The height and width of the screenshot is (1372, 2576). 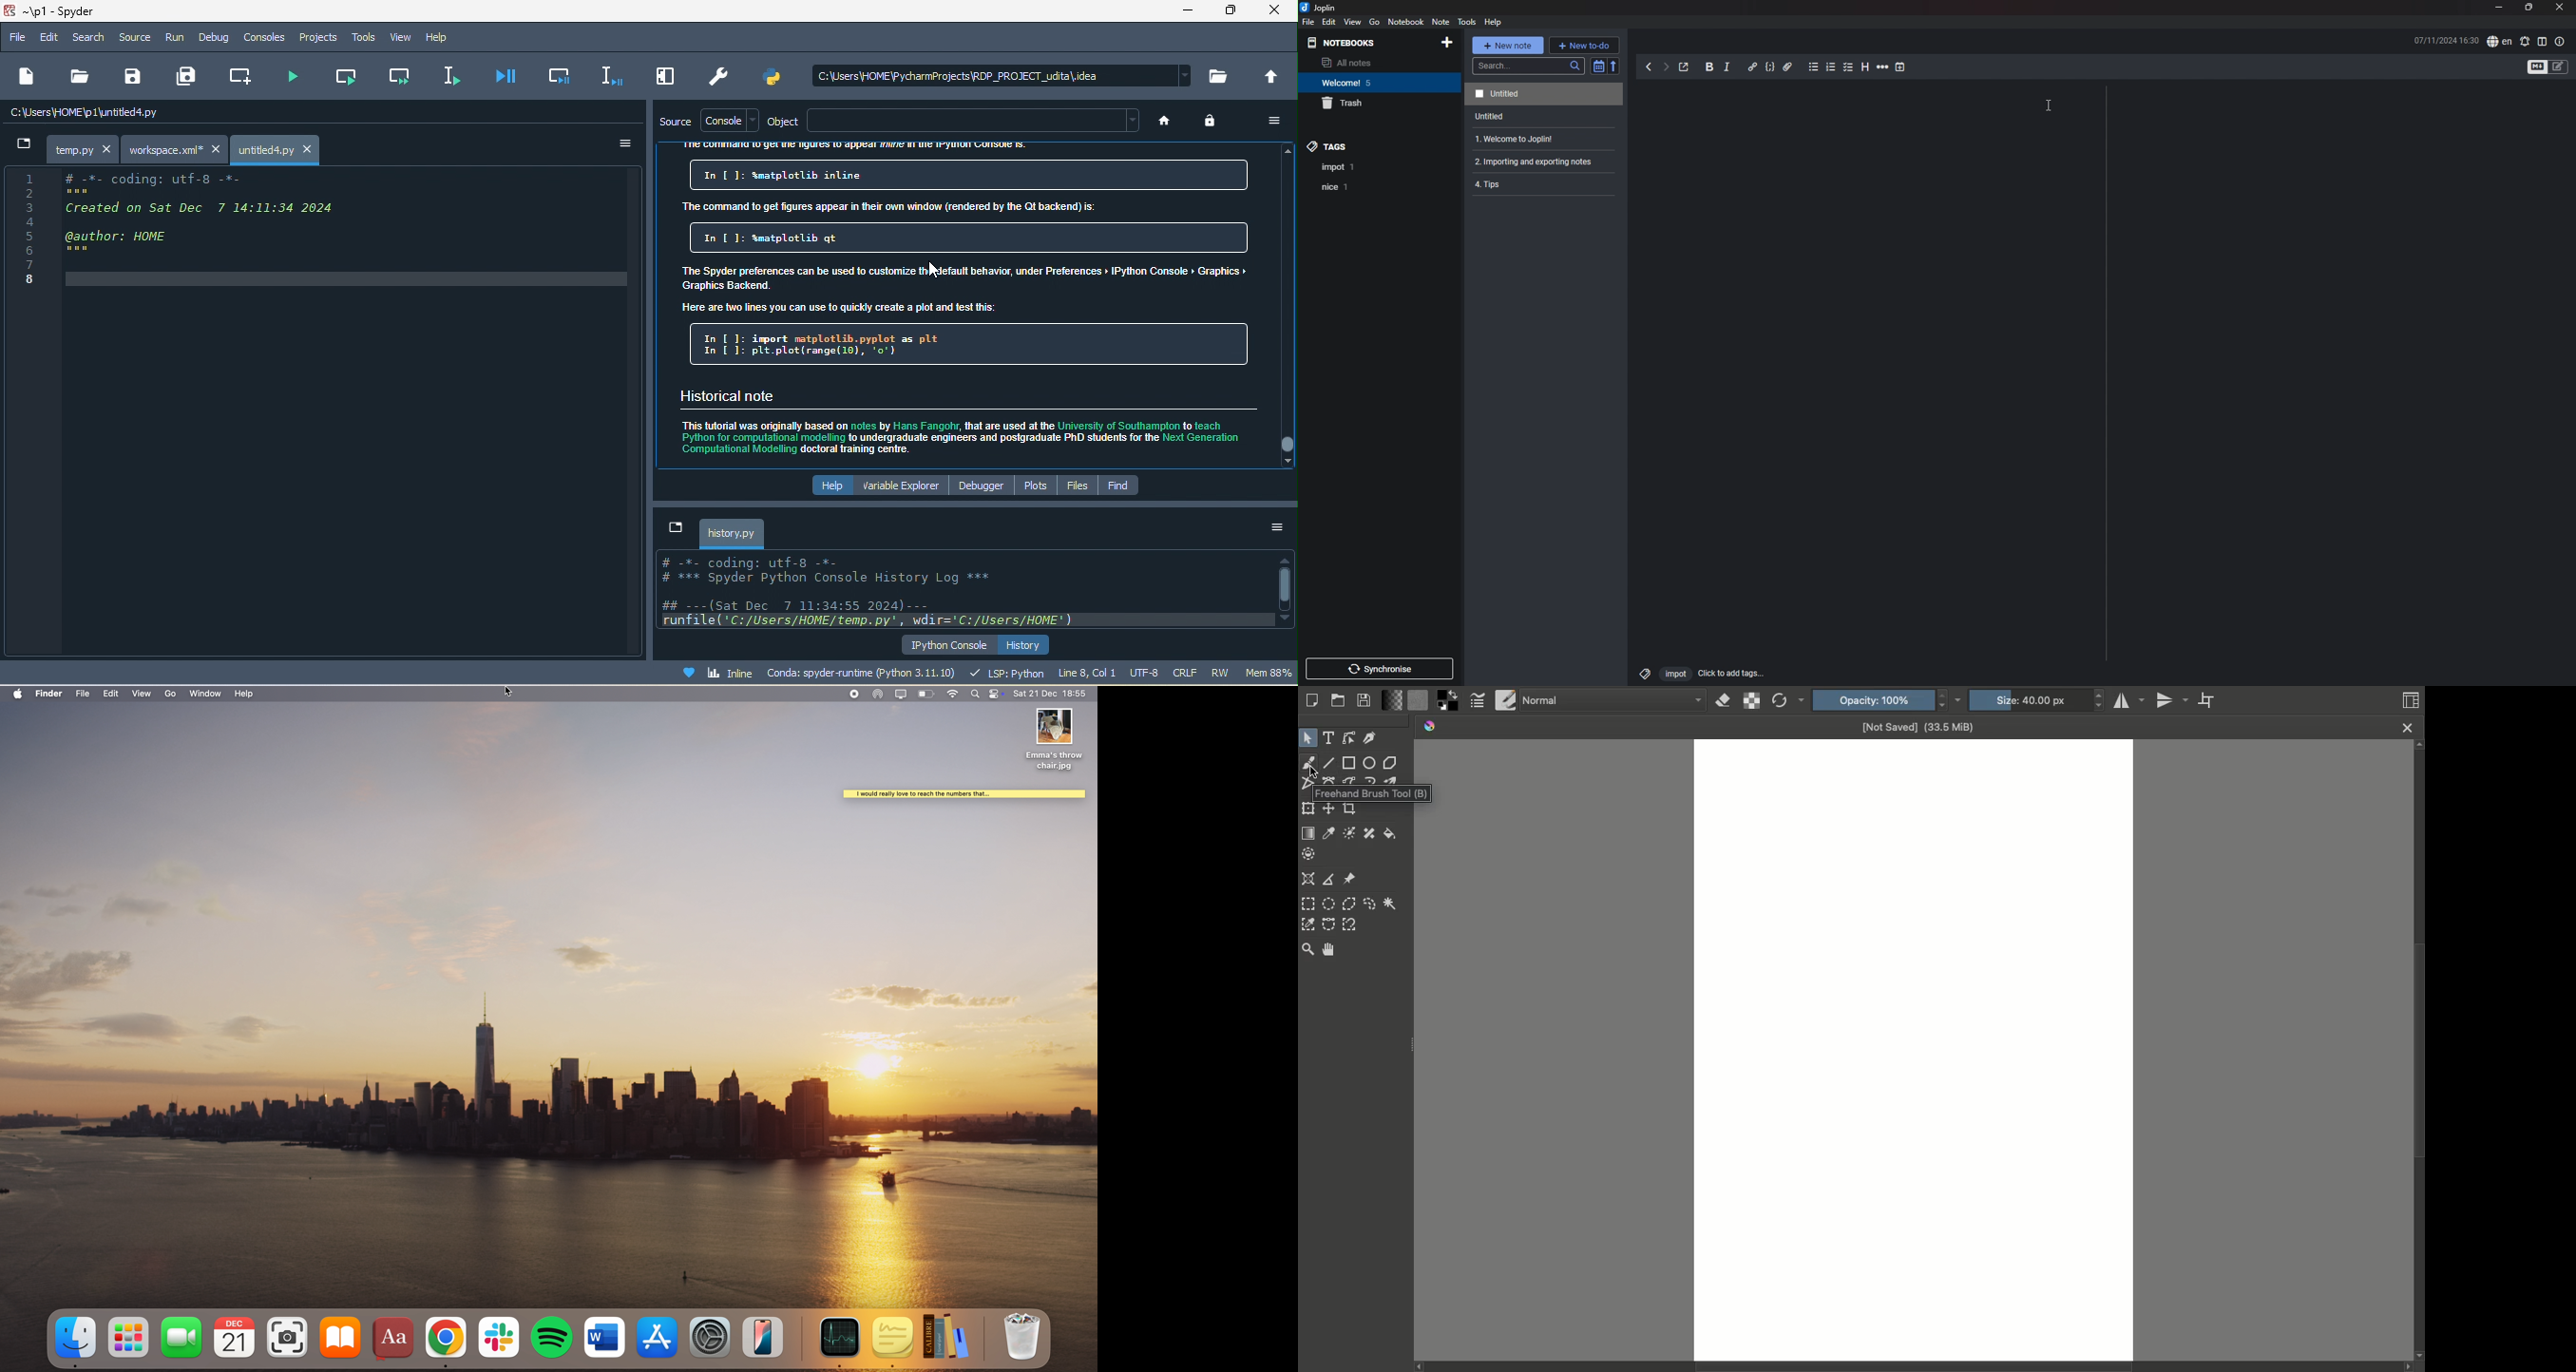 I want to click on notebook, so click(x=1365, y=83).